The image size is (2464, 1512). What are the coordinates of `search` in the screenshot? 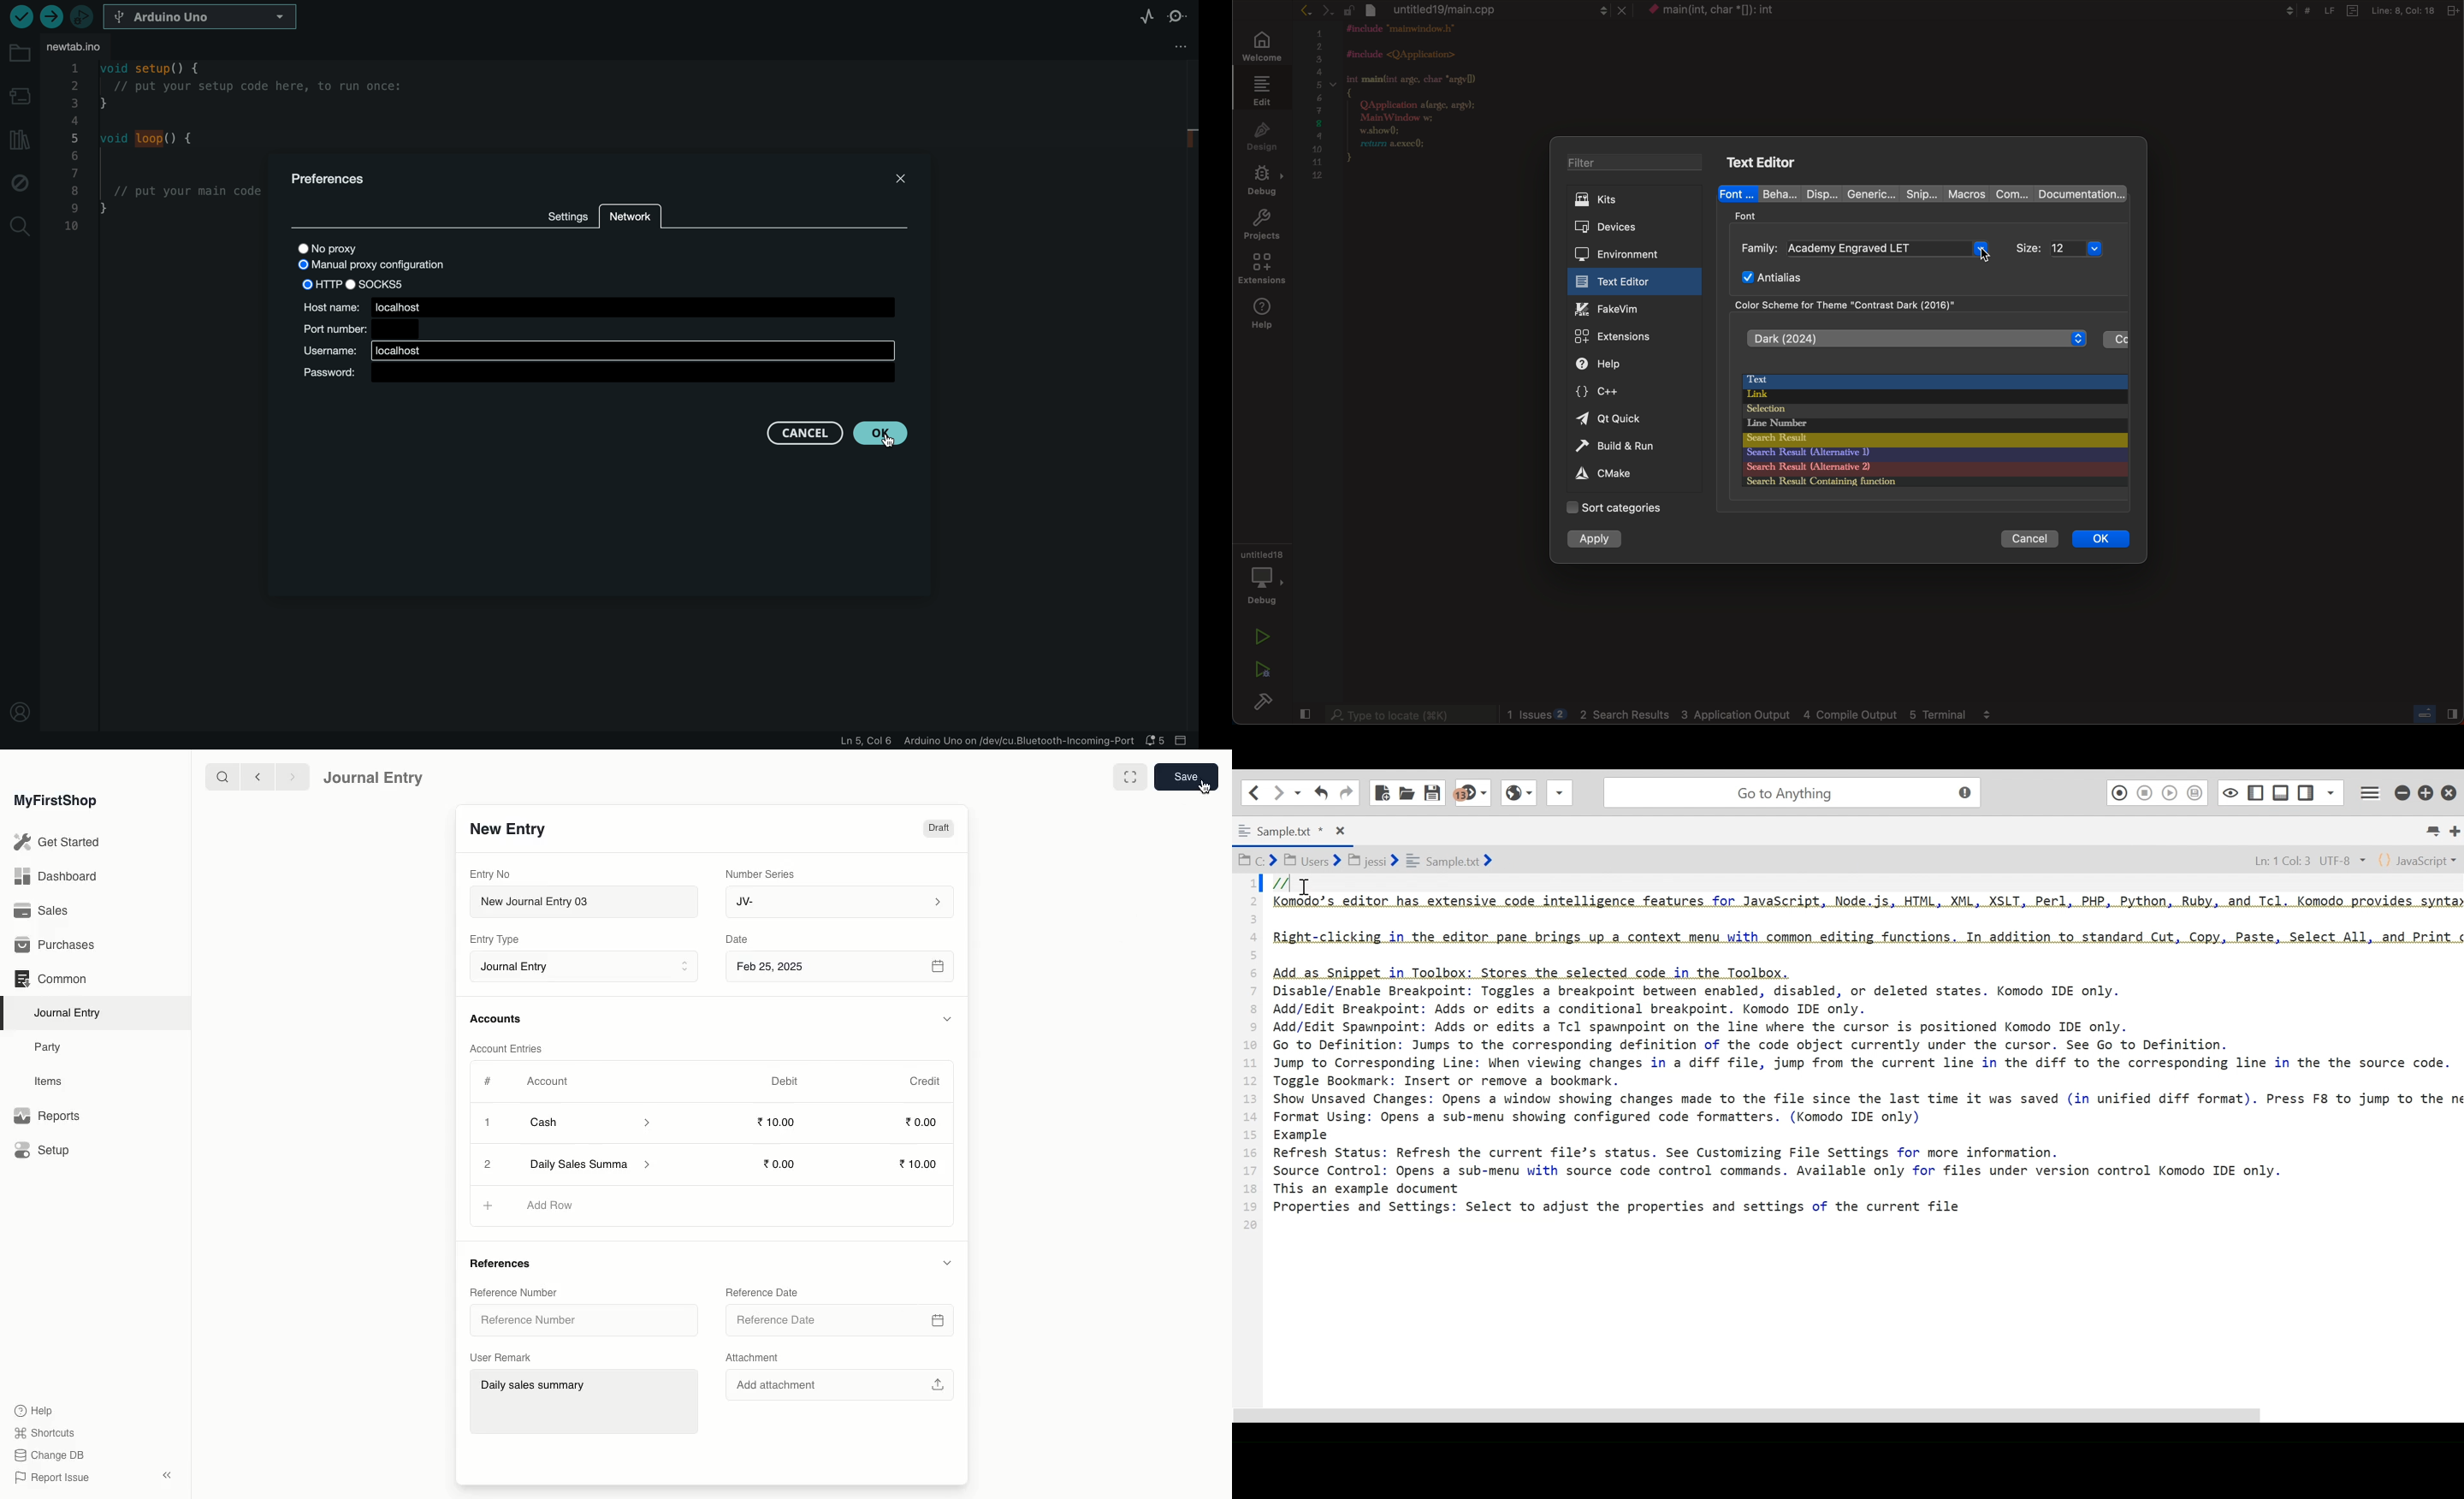 It's located at (218, 777).